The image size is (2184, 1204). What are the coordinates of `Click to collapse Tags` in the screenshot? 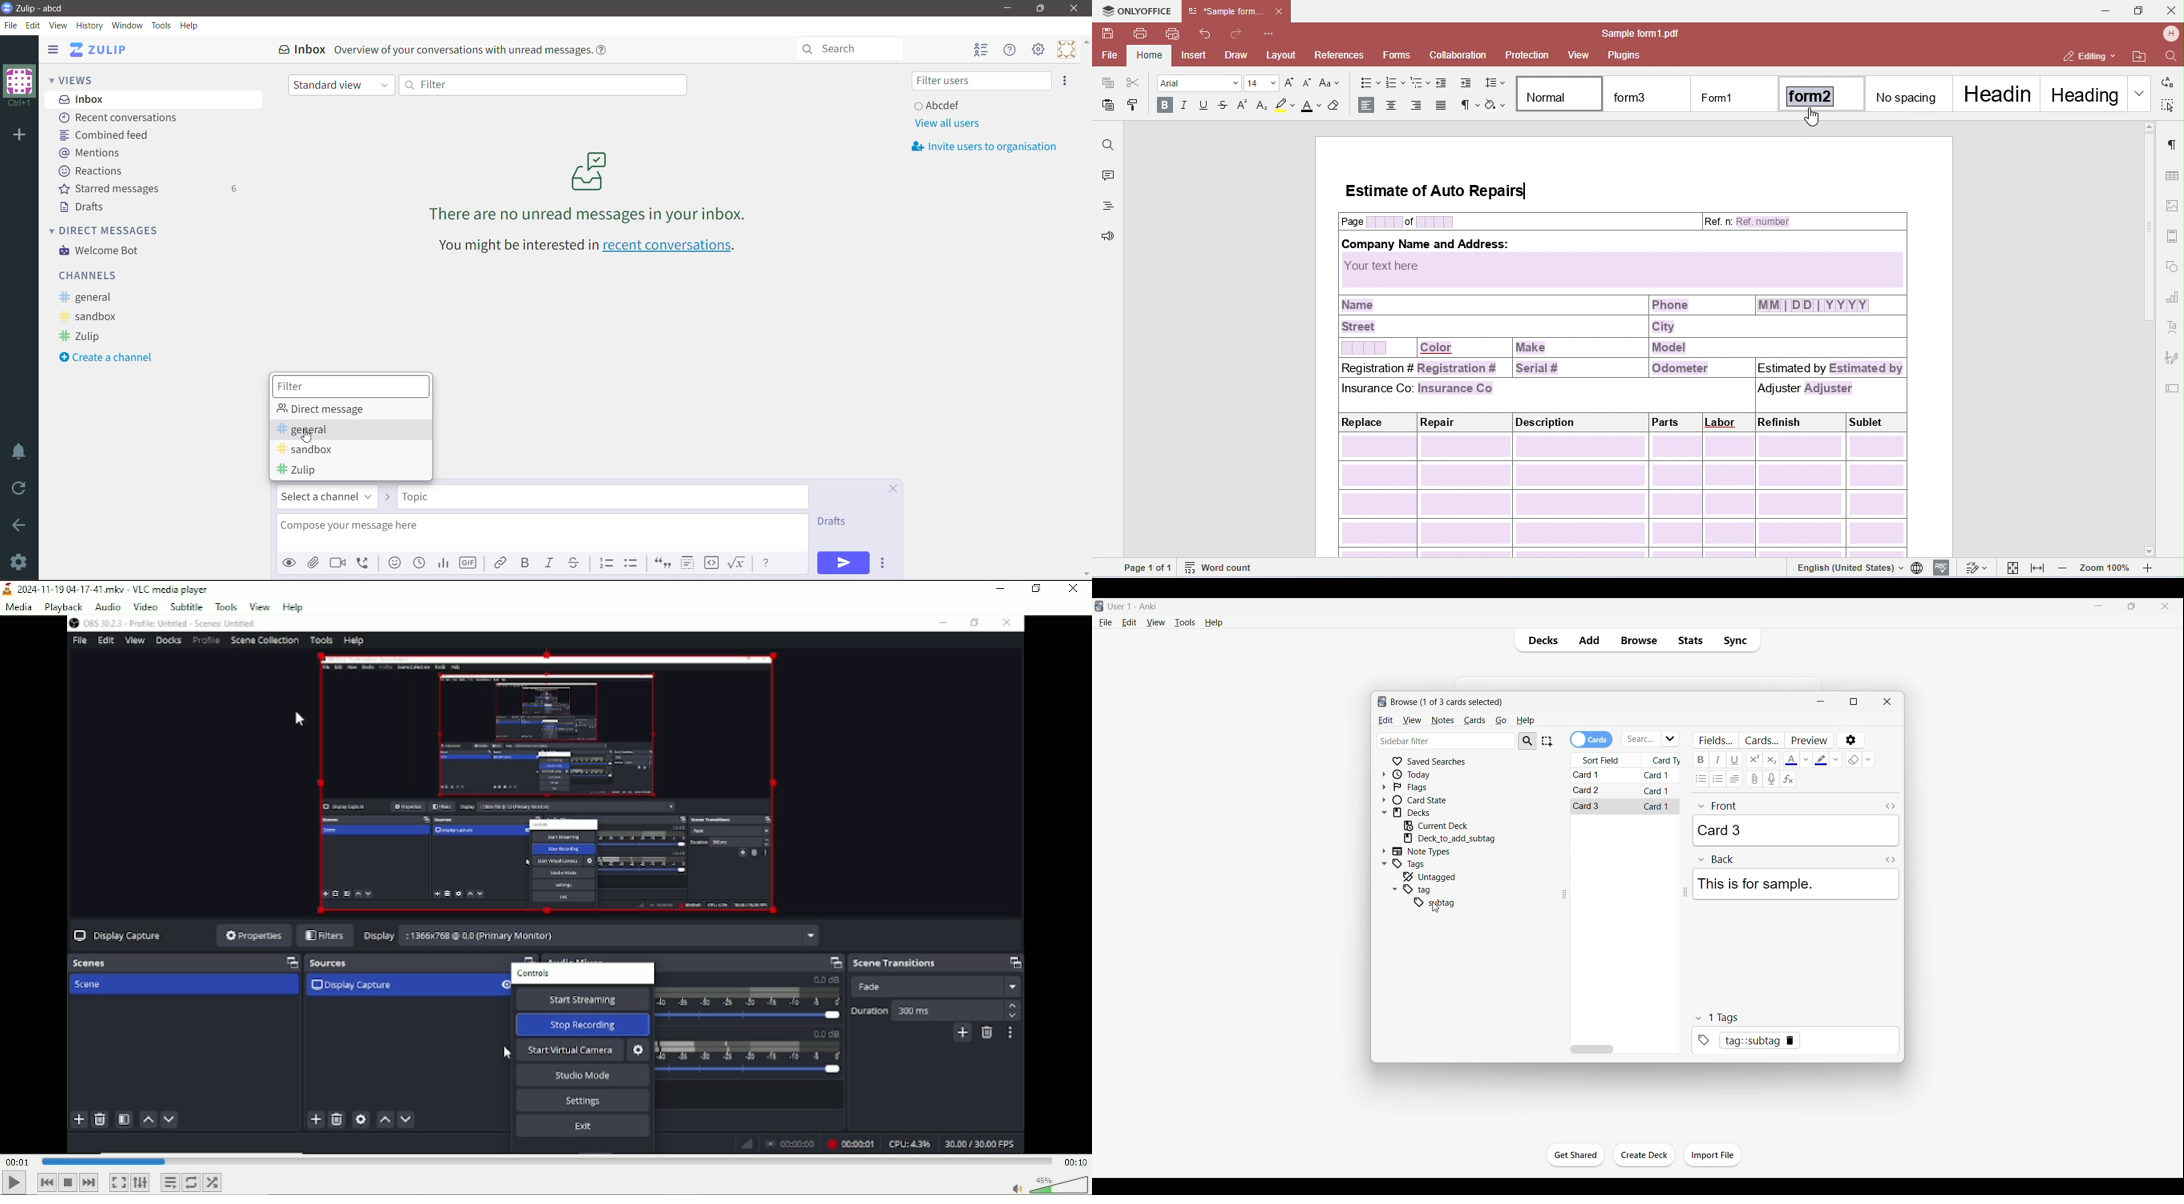 It's located at (1384, 864).